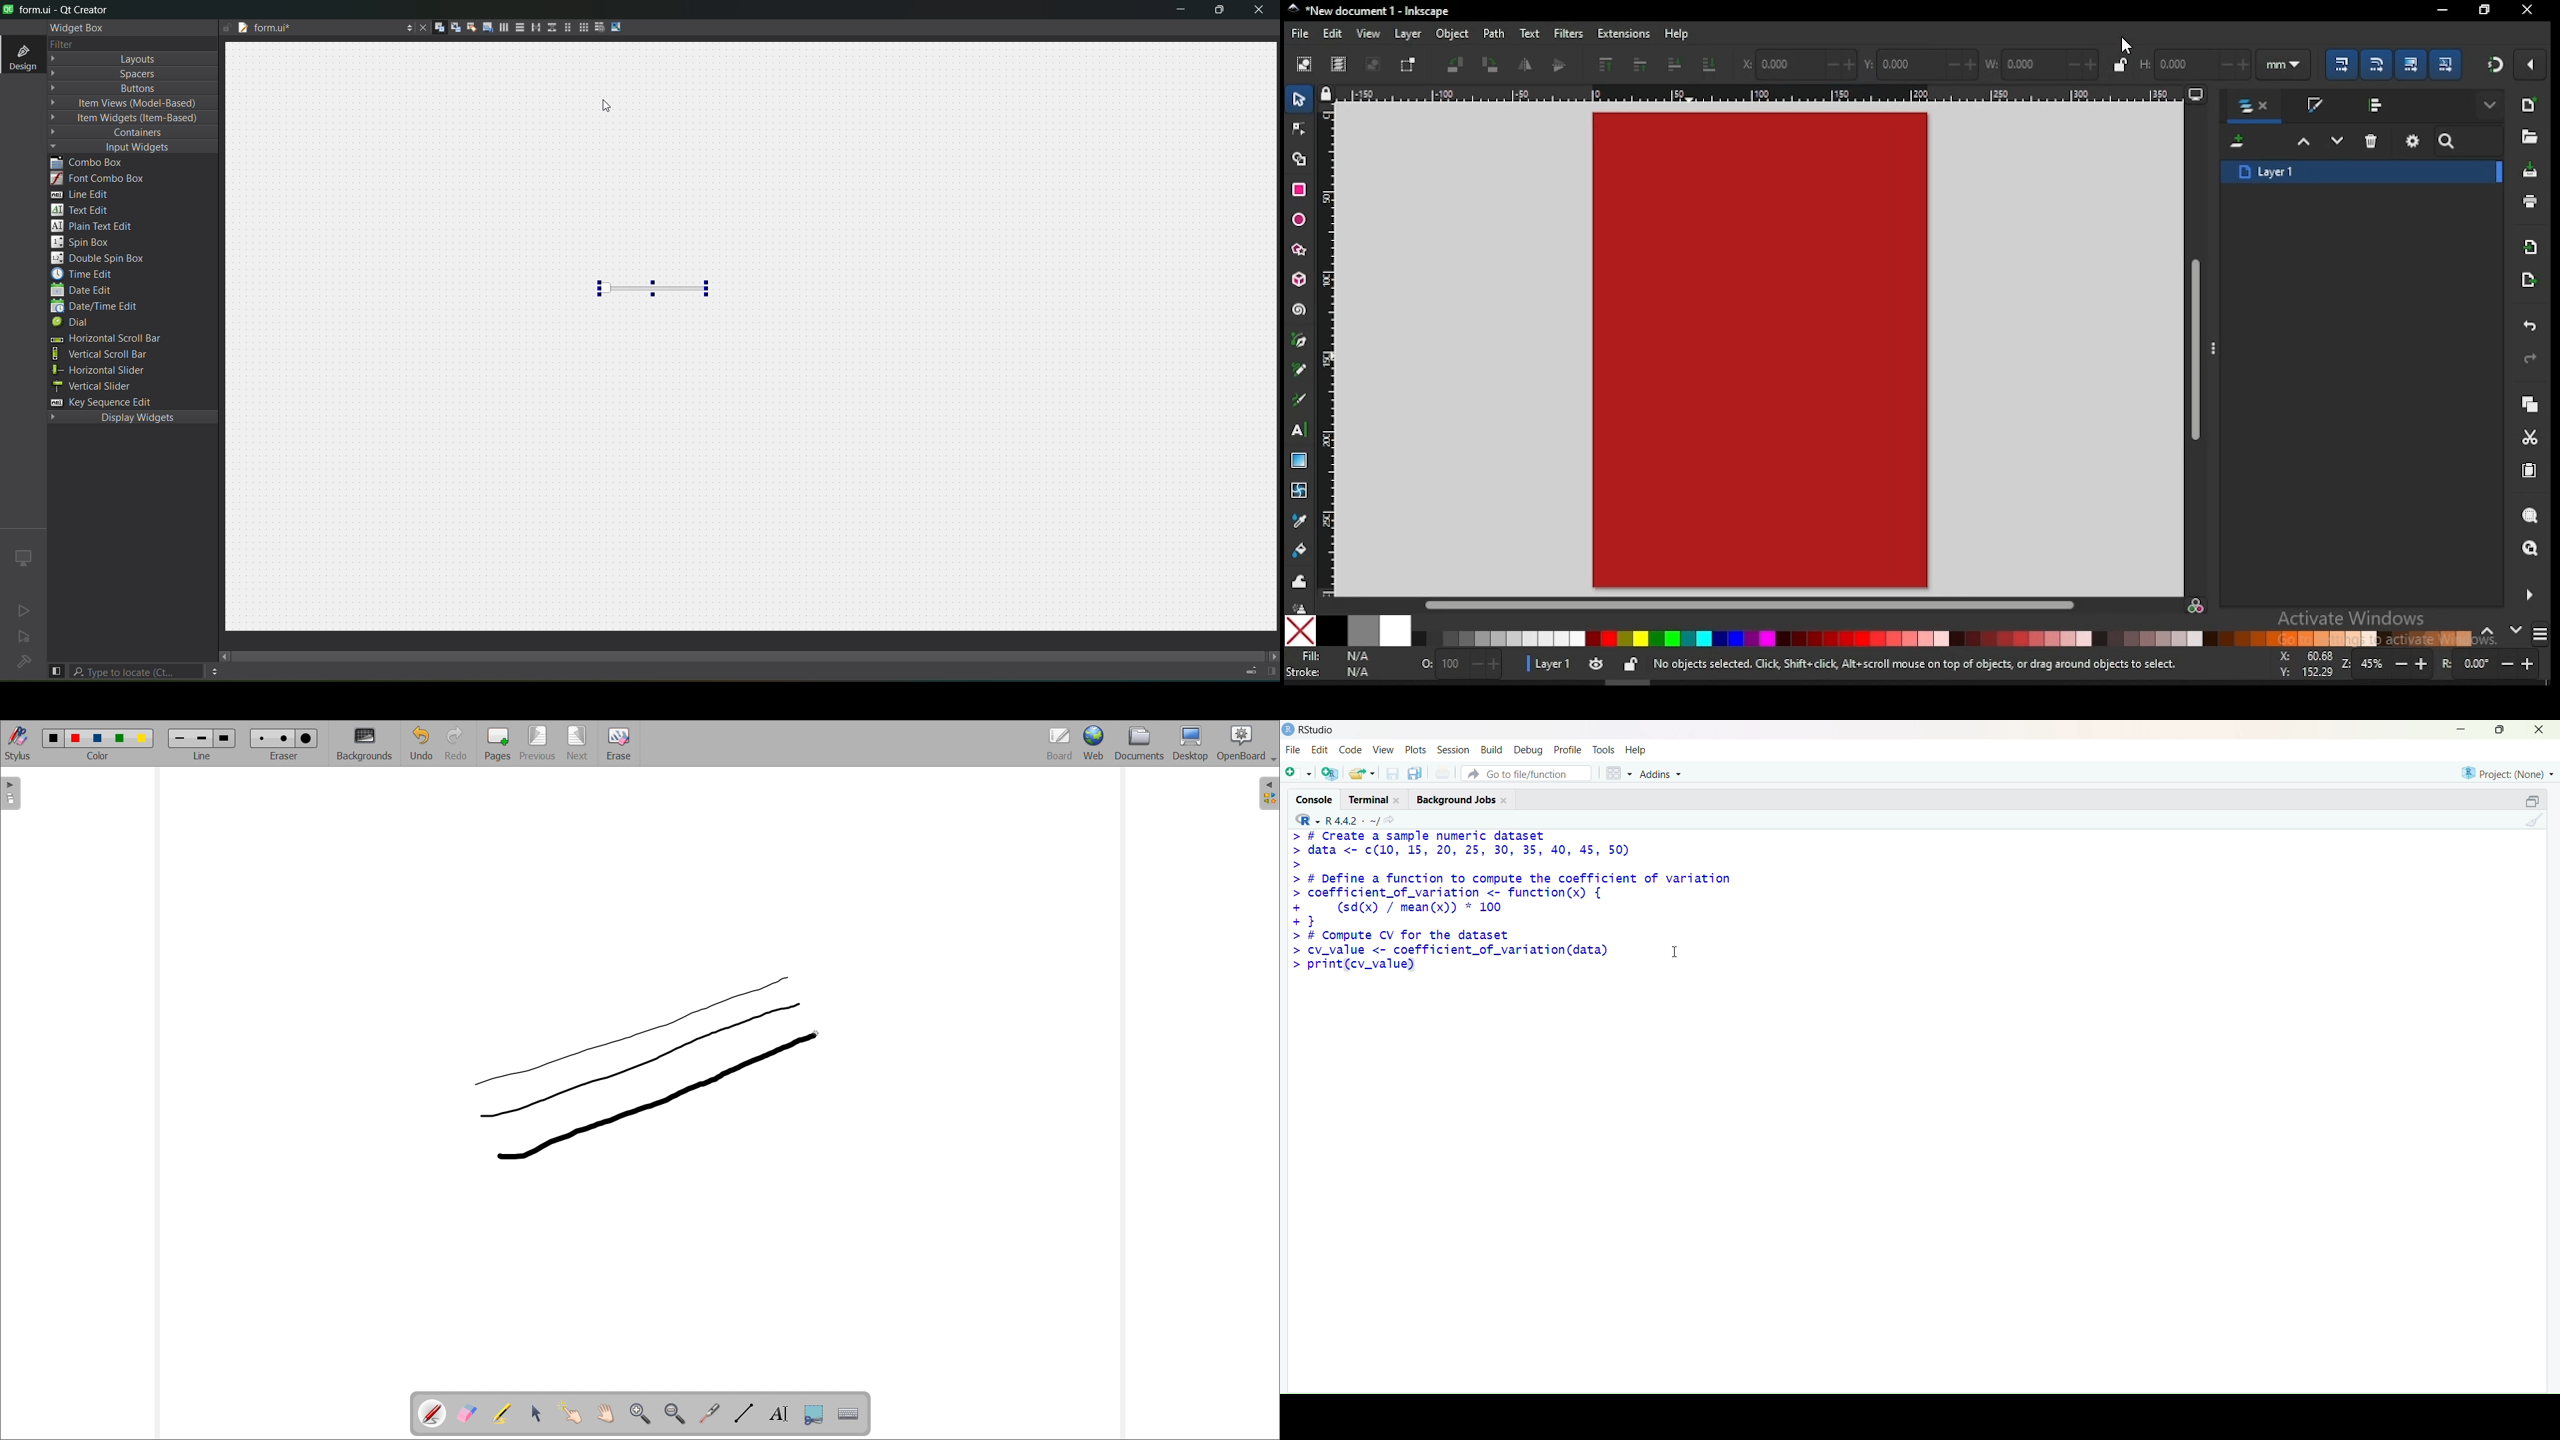  I want to click on build, so click(1491, 750).